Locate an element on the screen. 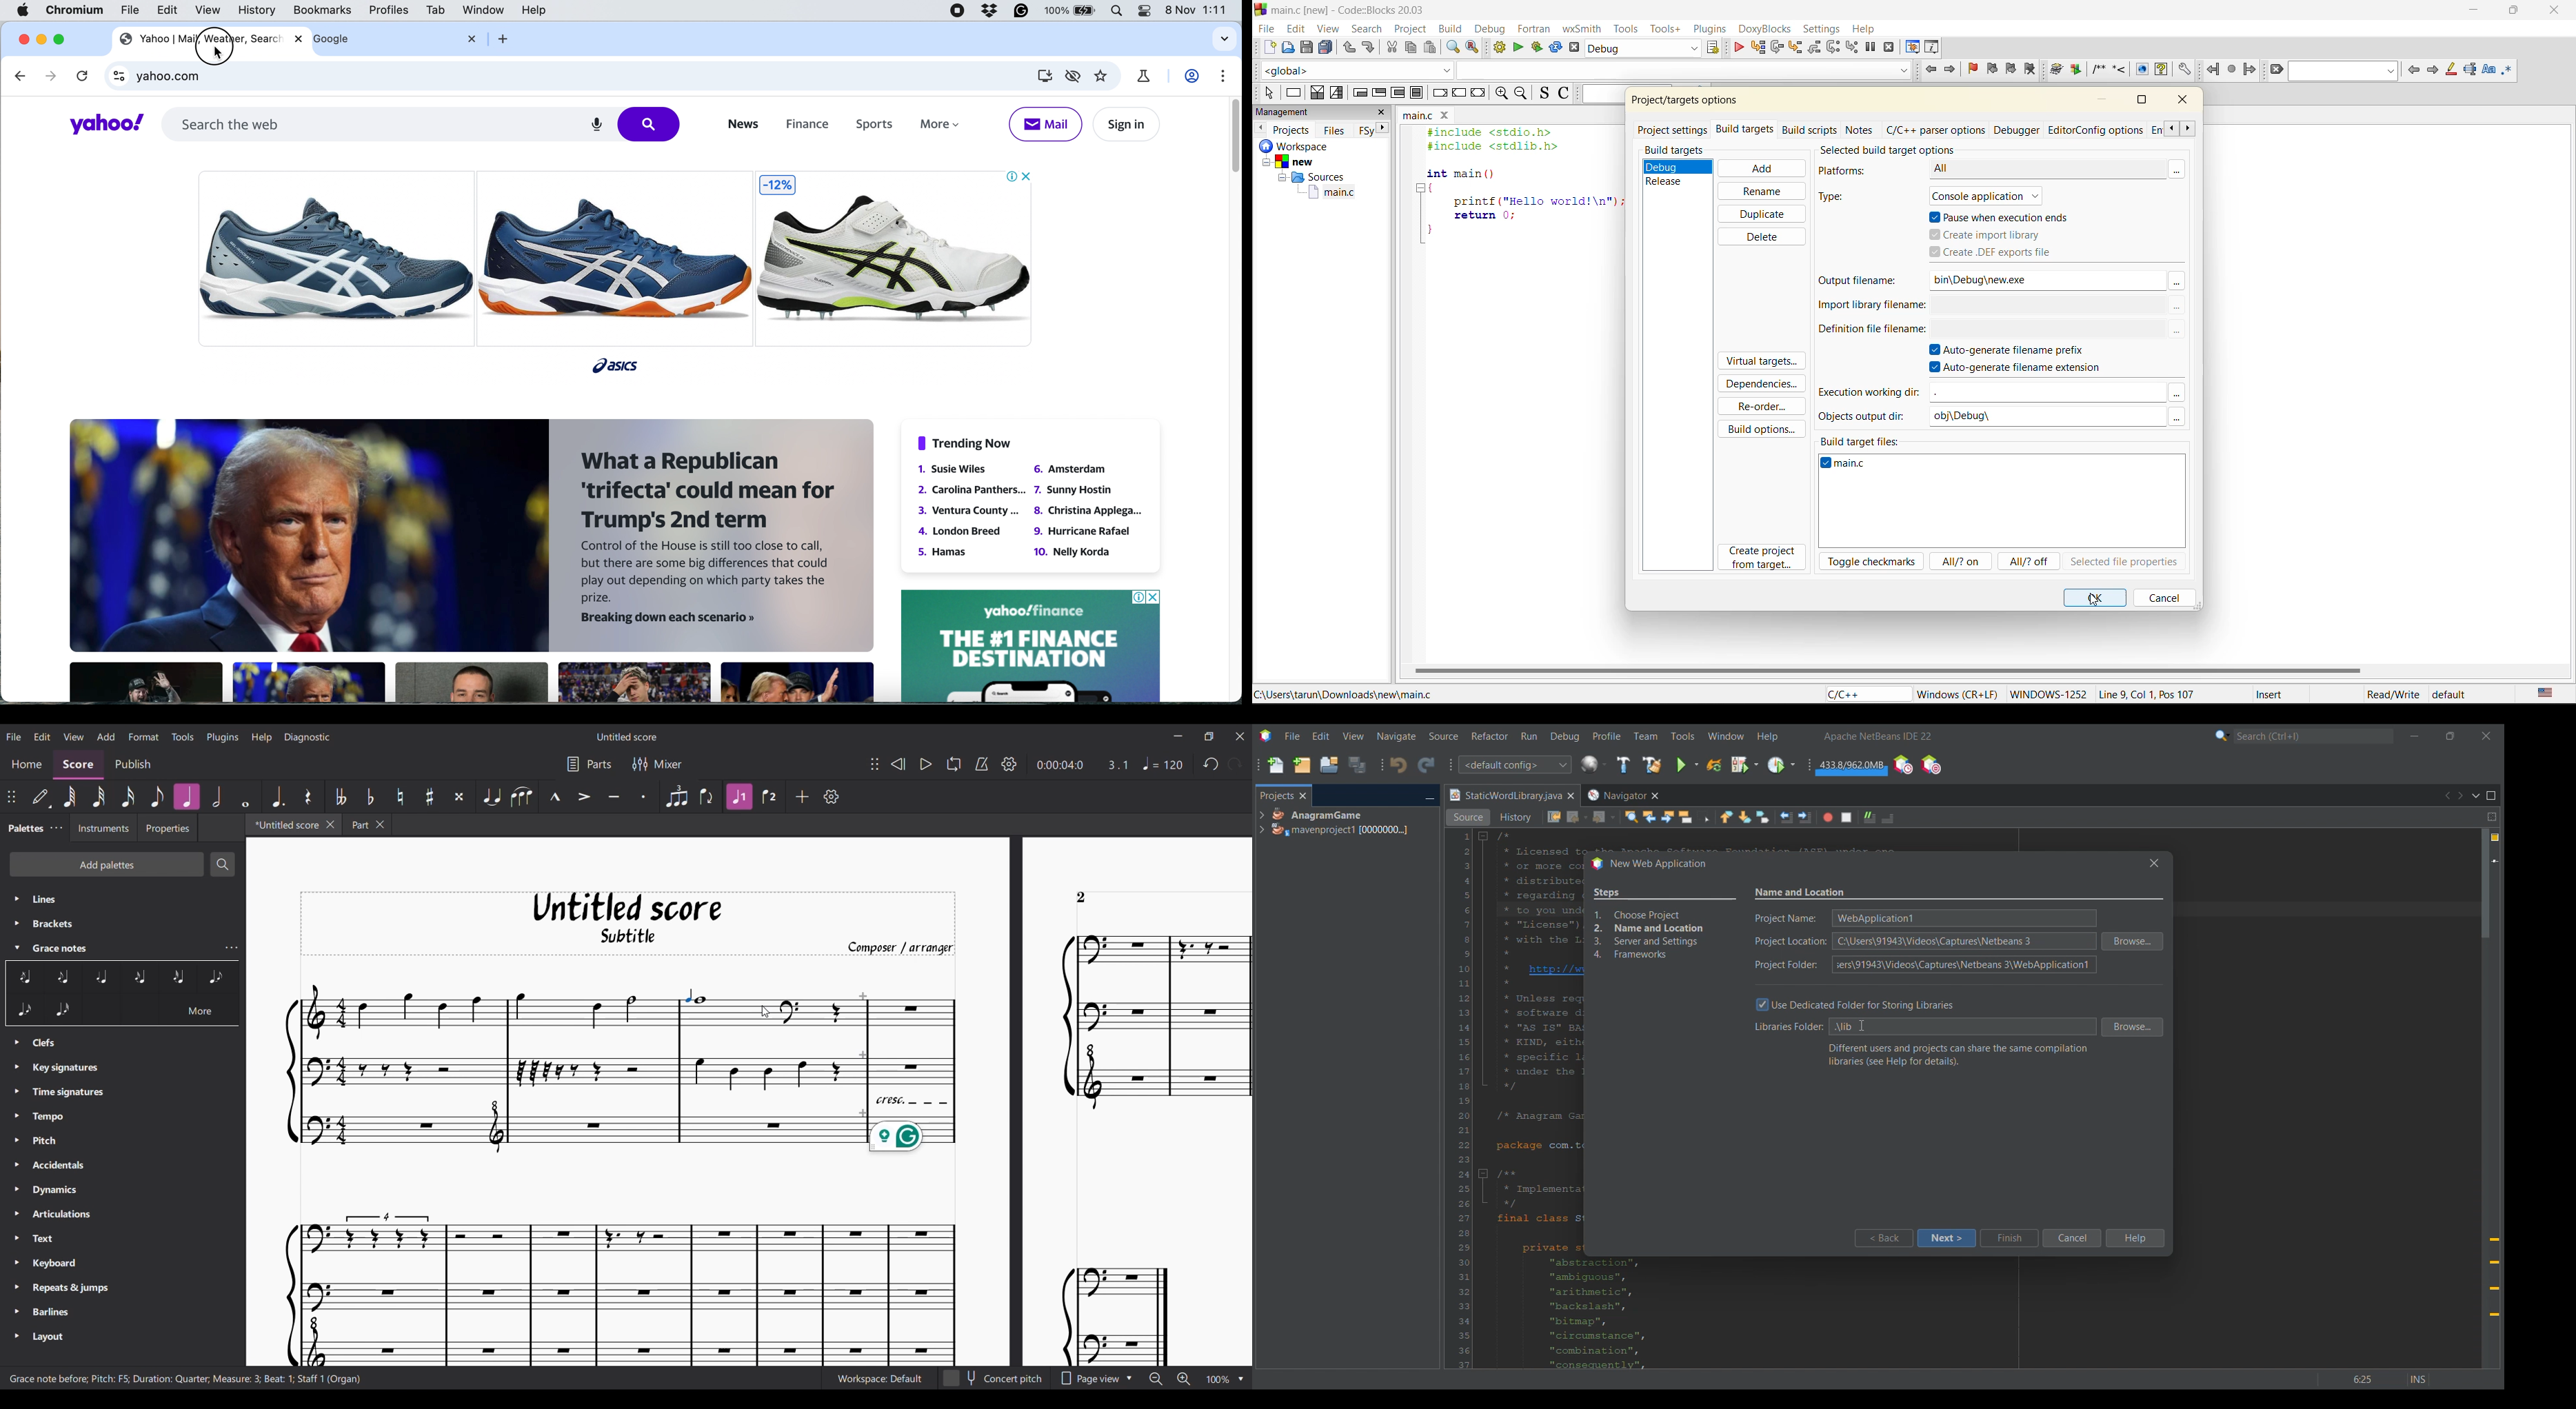  cut is located at coordinates (1392, 47).